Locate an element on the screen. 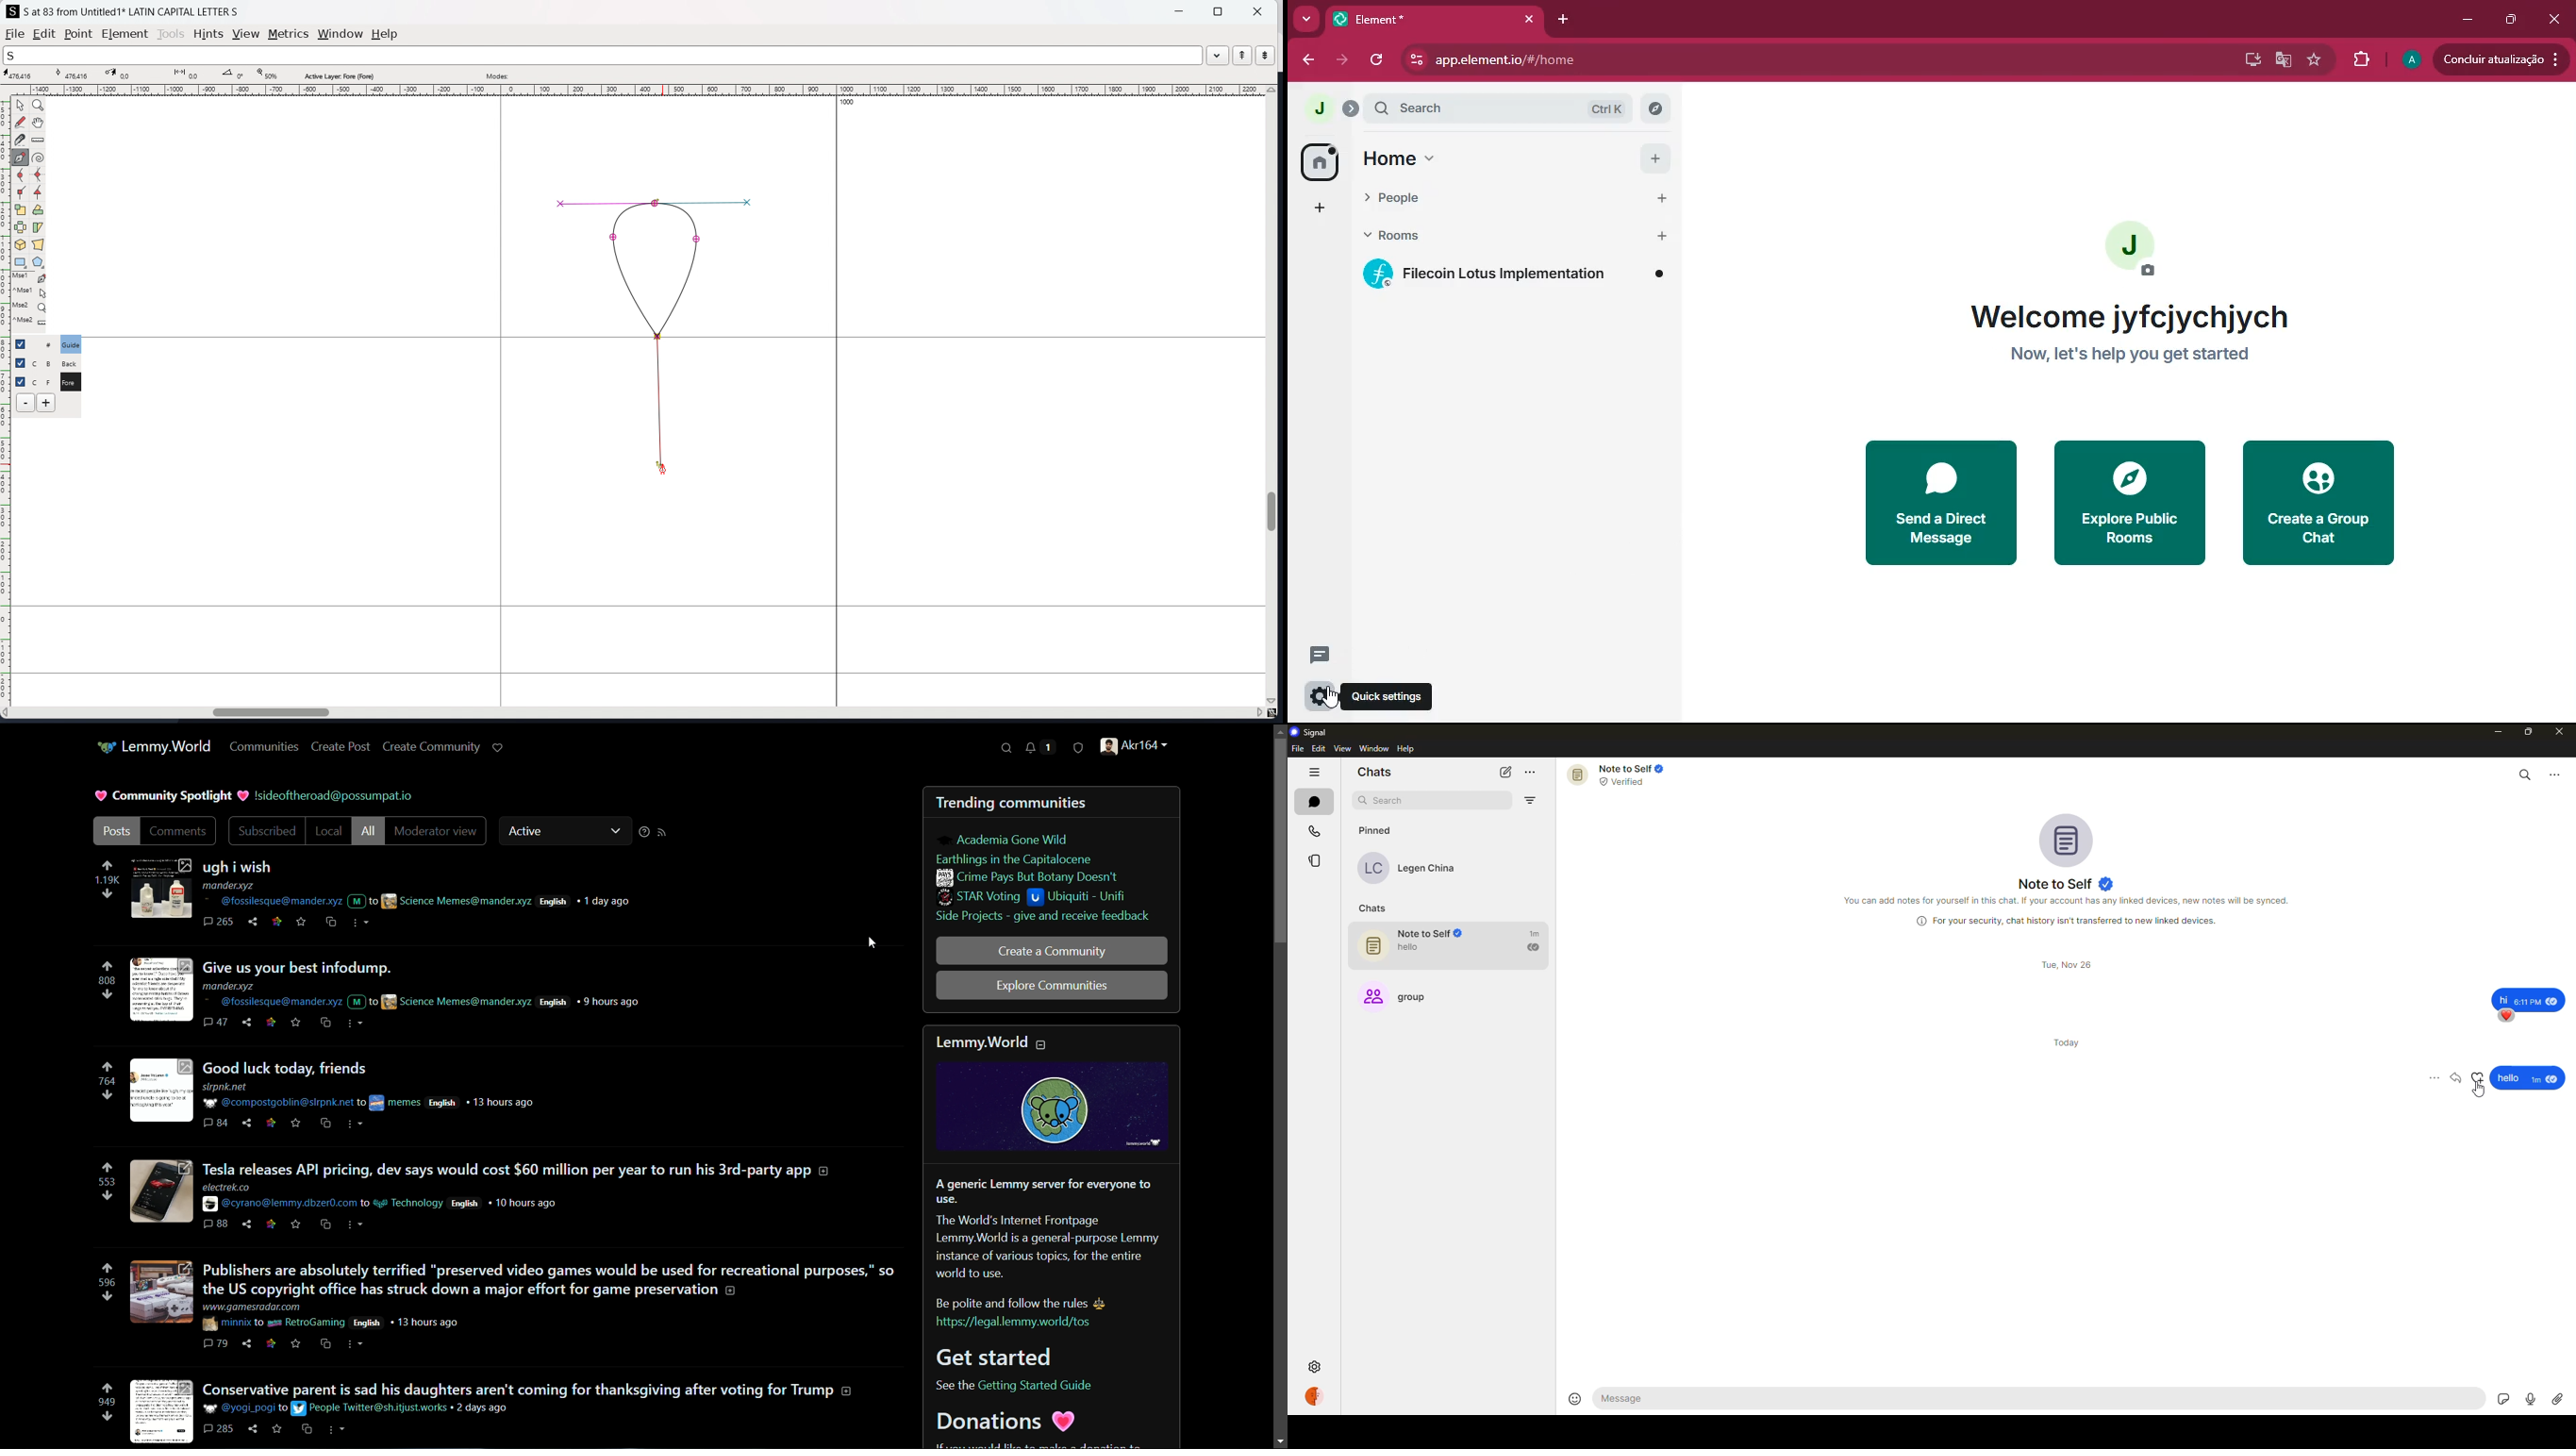 This screenshot has height=1456, width=2576. create community is located at coordinates (433, 747).